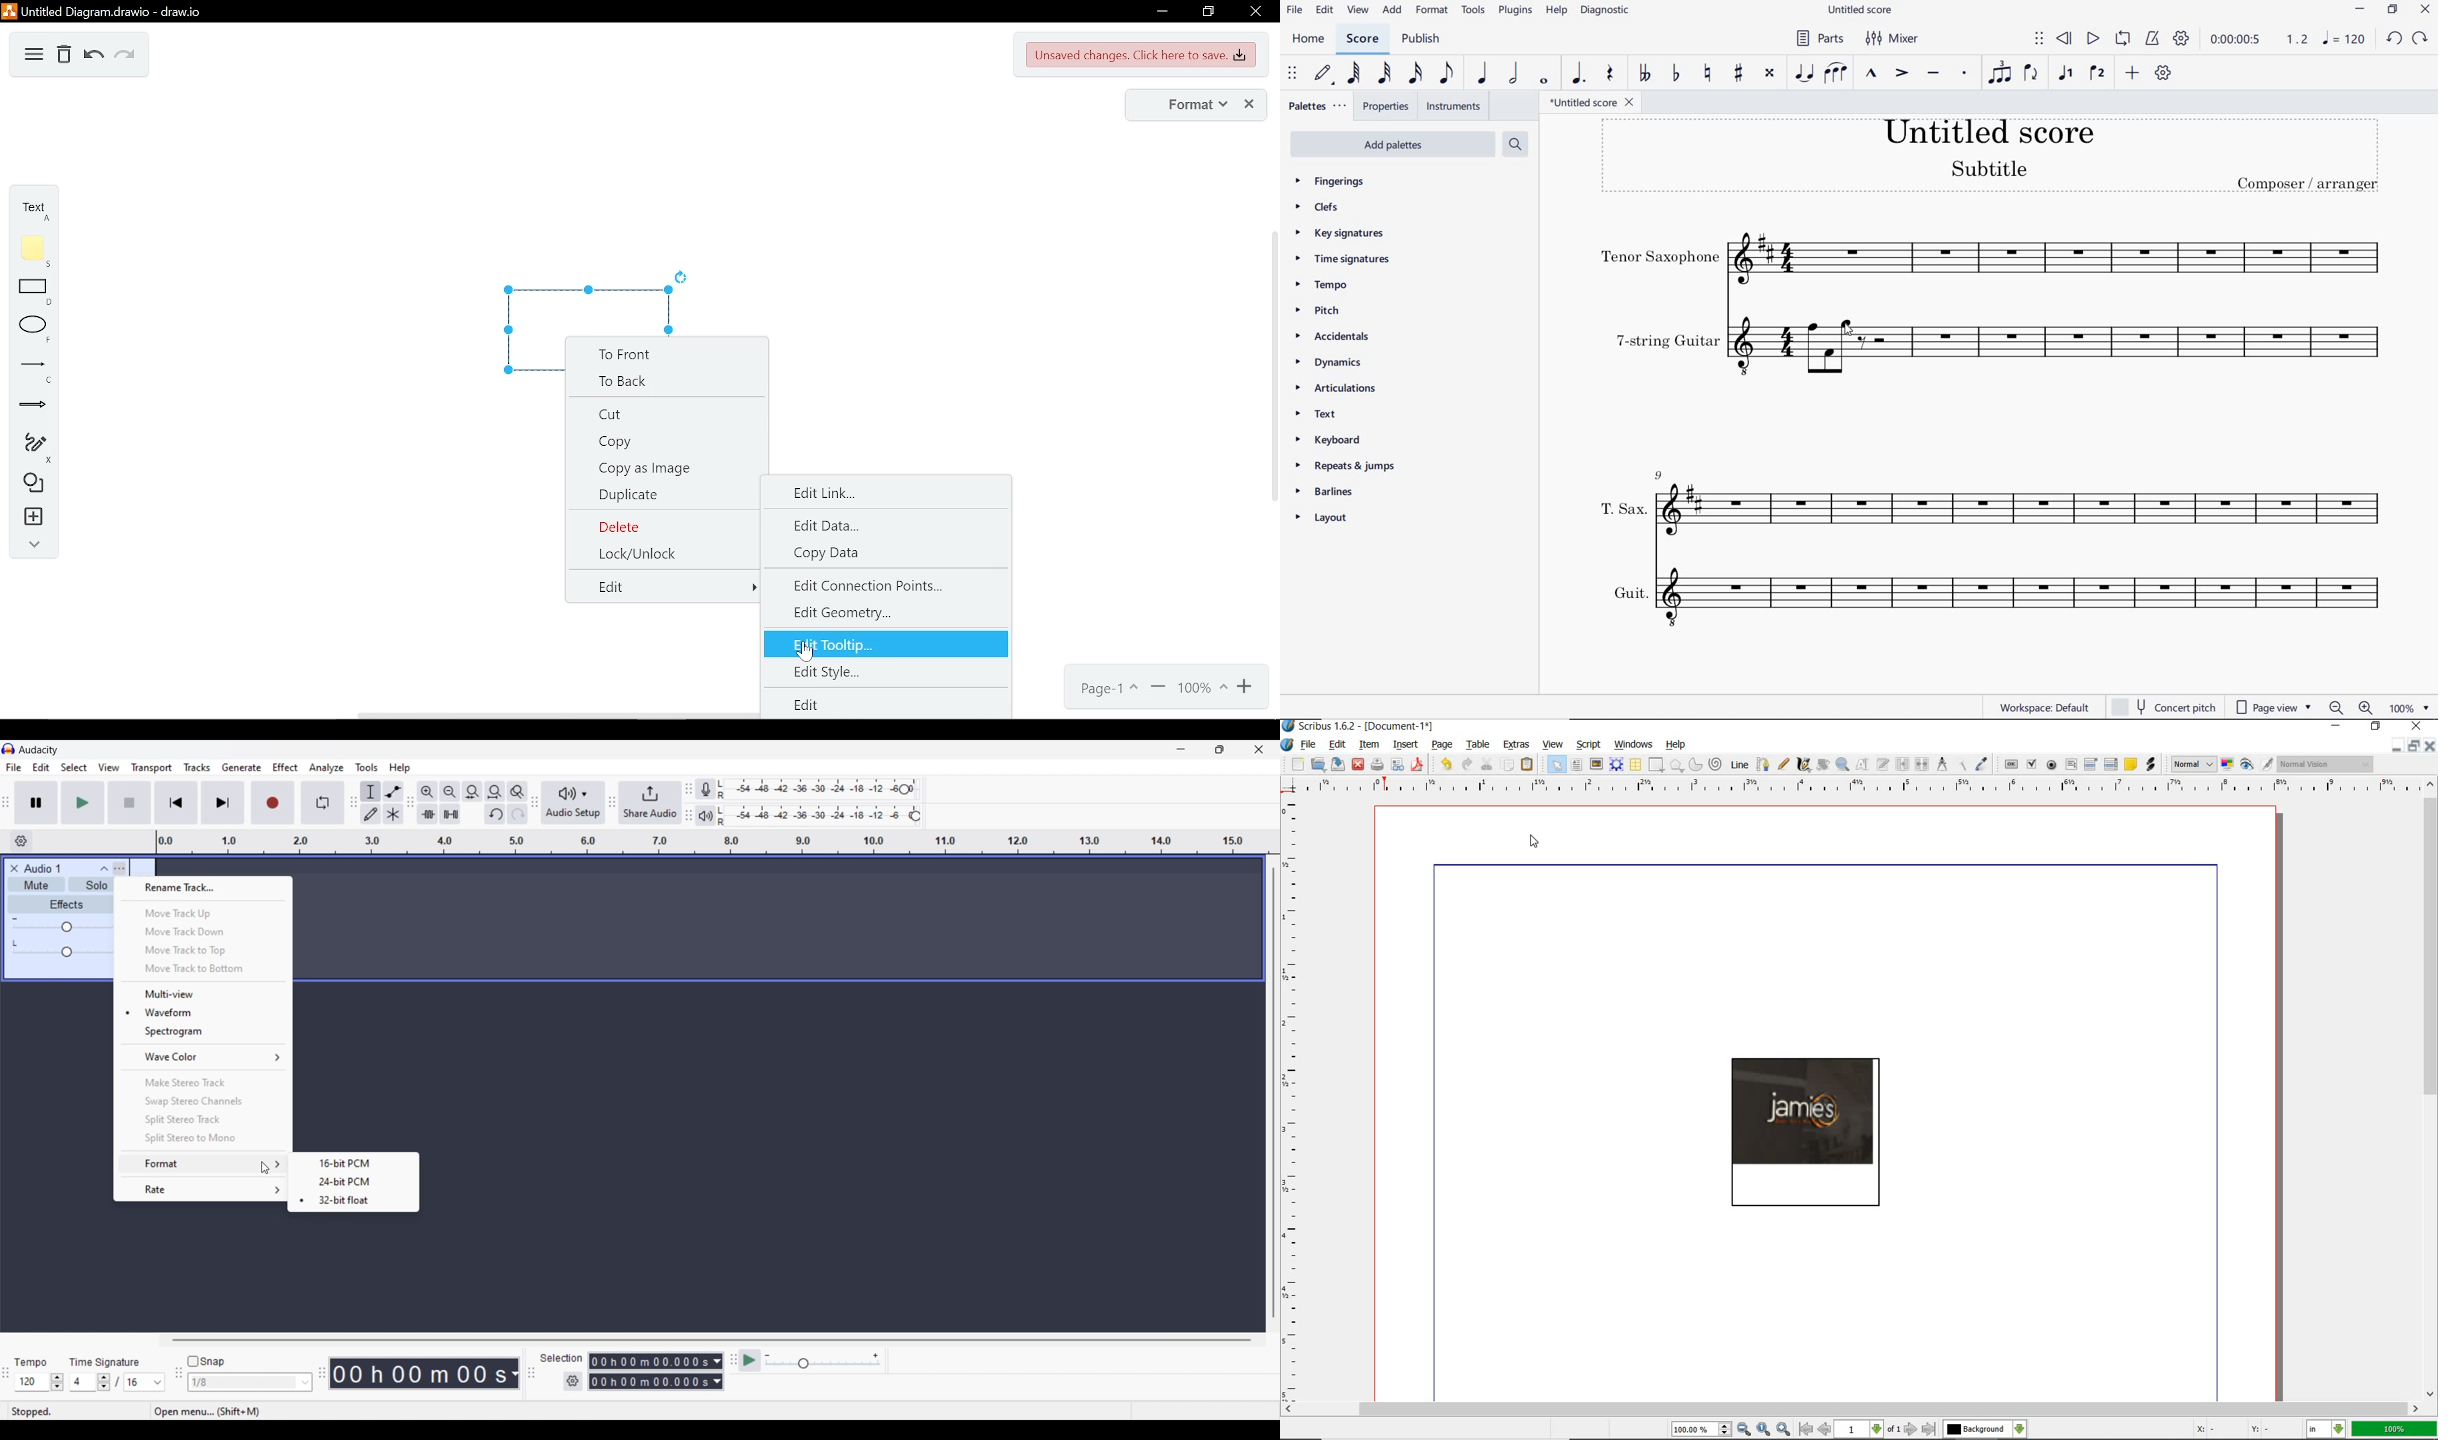 Image resolution: width=2464 pixels, height=1456 pixels. I want to click on Multiview of audio waves, so click(204, 994).